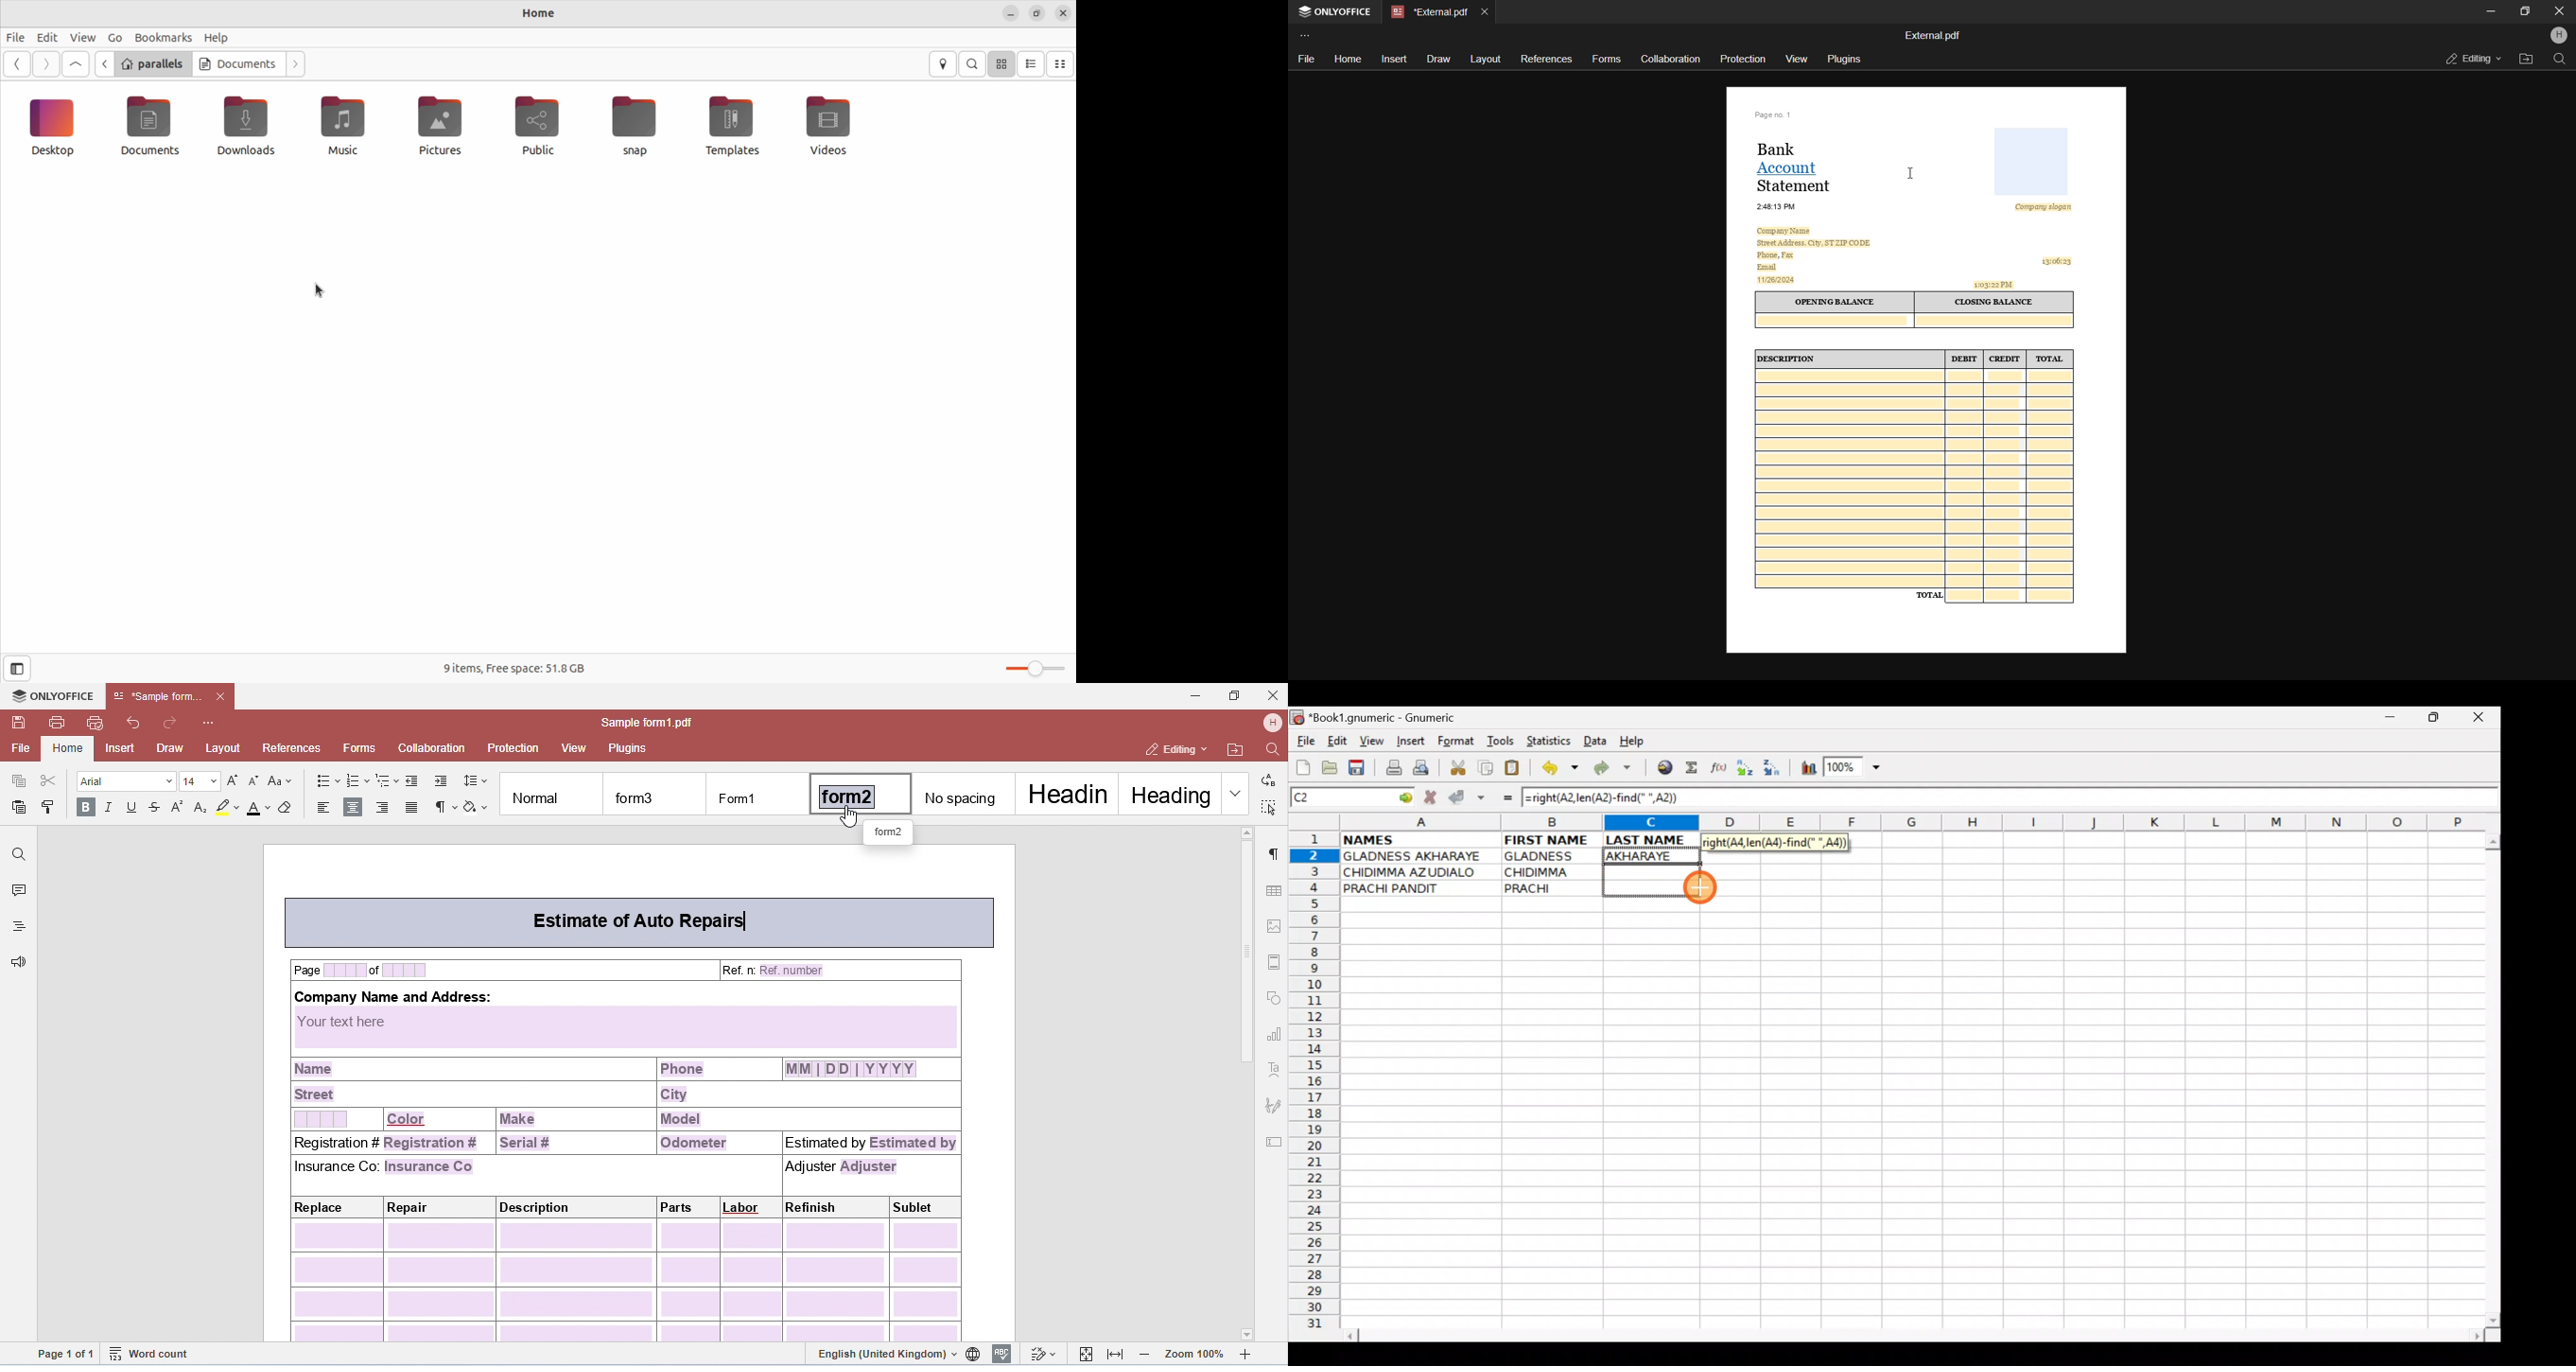  What do you see at coordinates (1615, 770) in the screenshot?
I see `Redo undone action` at bounding box center [1615, 770].